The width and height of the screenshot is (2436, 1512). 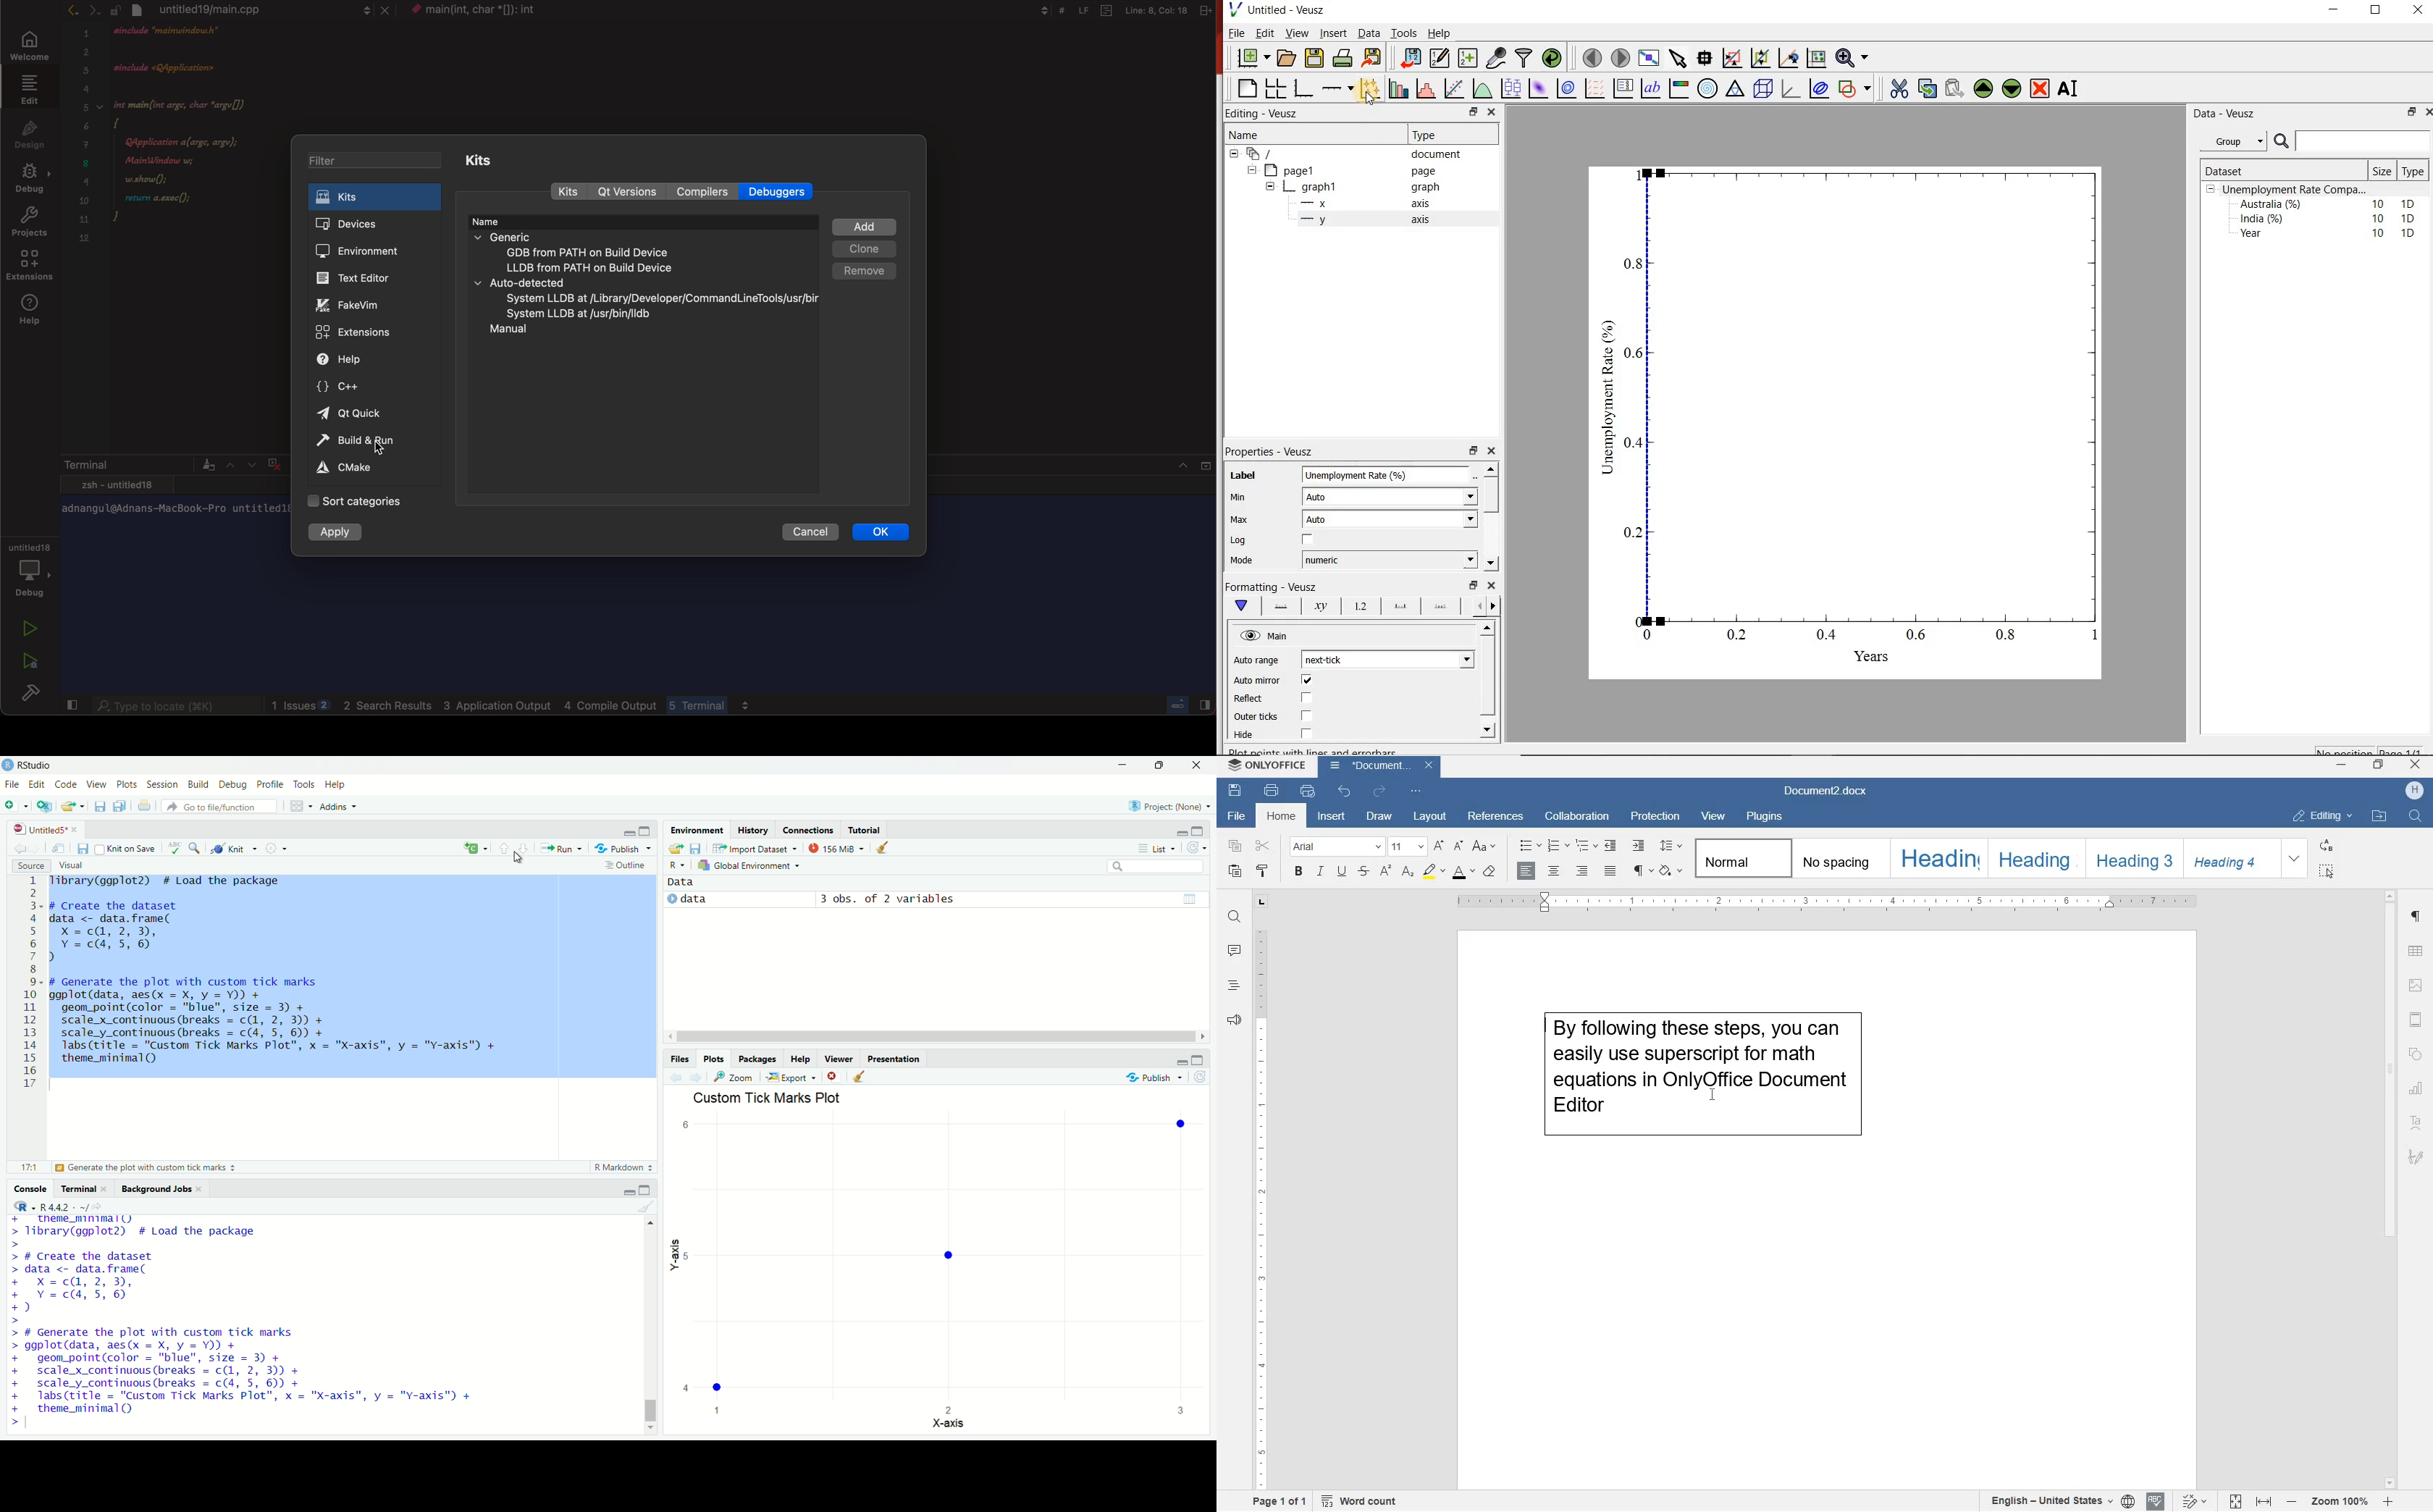 I want to click on history, so click(x=751, y=829).